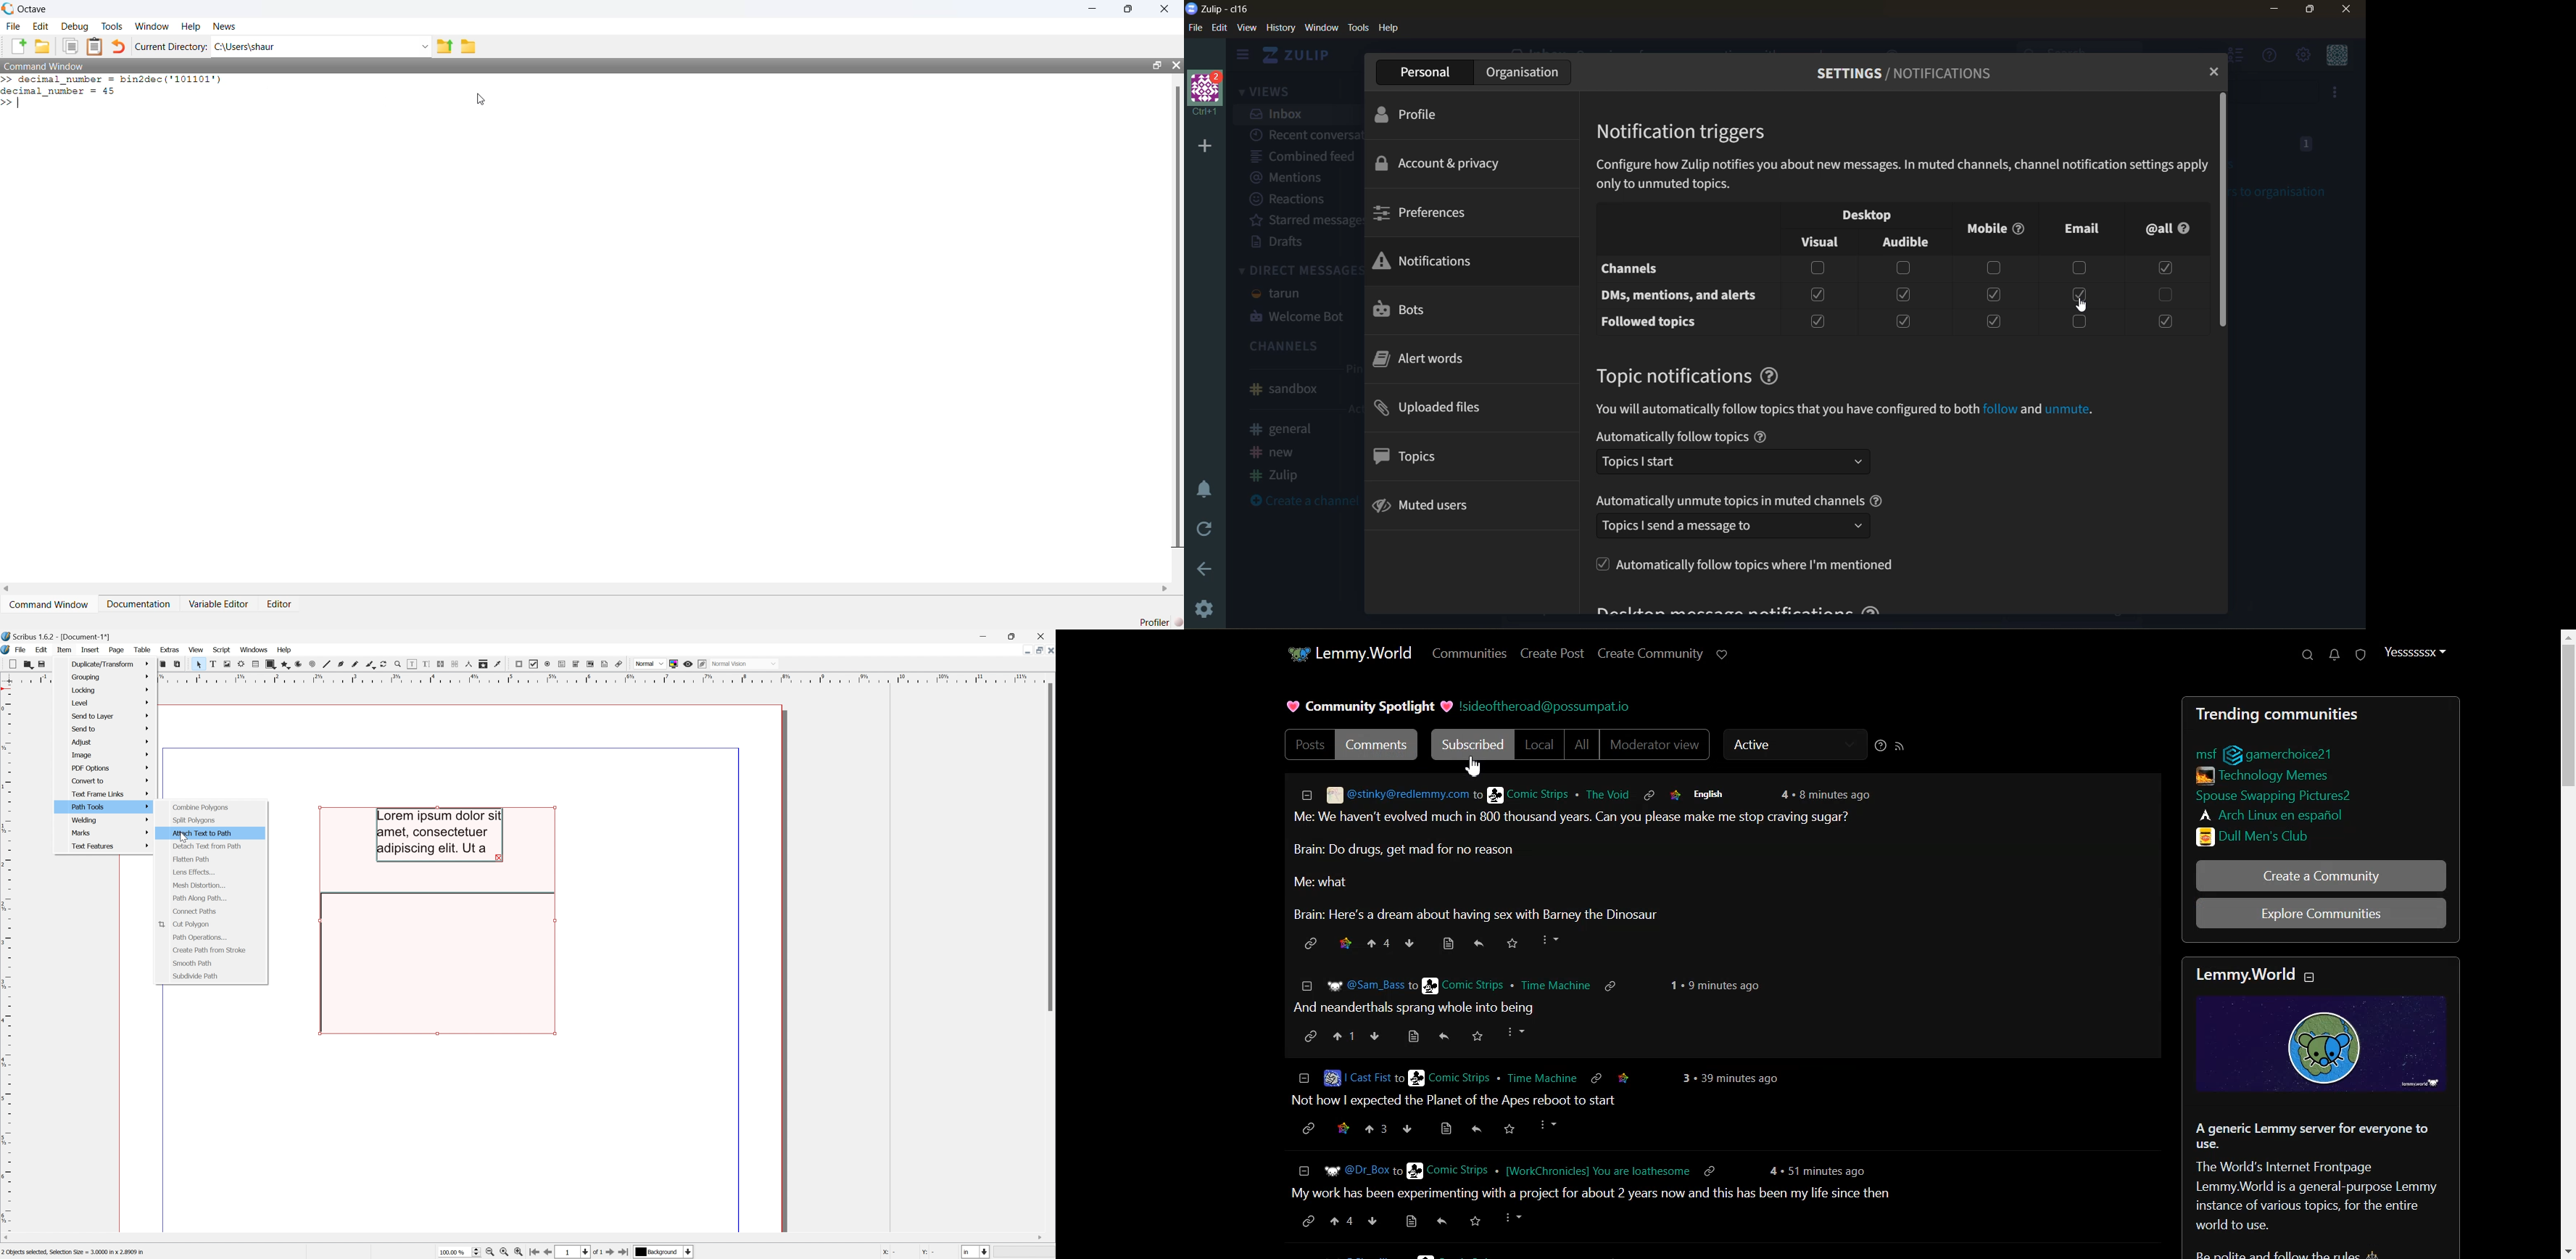 This screenshot has height=1260, width=2576. Describe the element at coordinates (1710, 1170) in the screenshot. I see `copy link` at that location.